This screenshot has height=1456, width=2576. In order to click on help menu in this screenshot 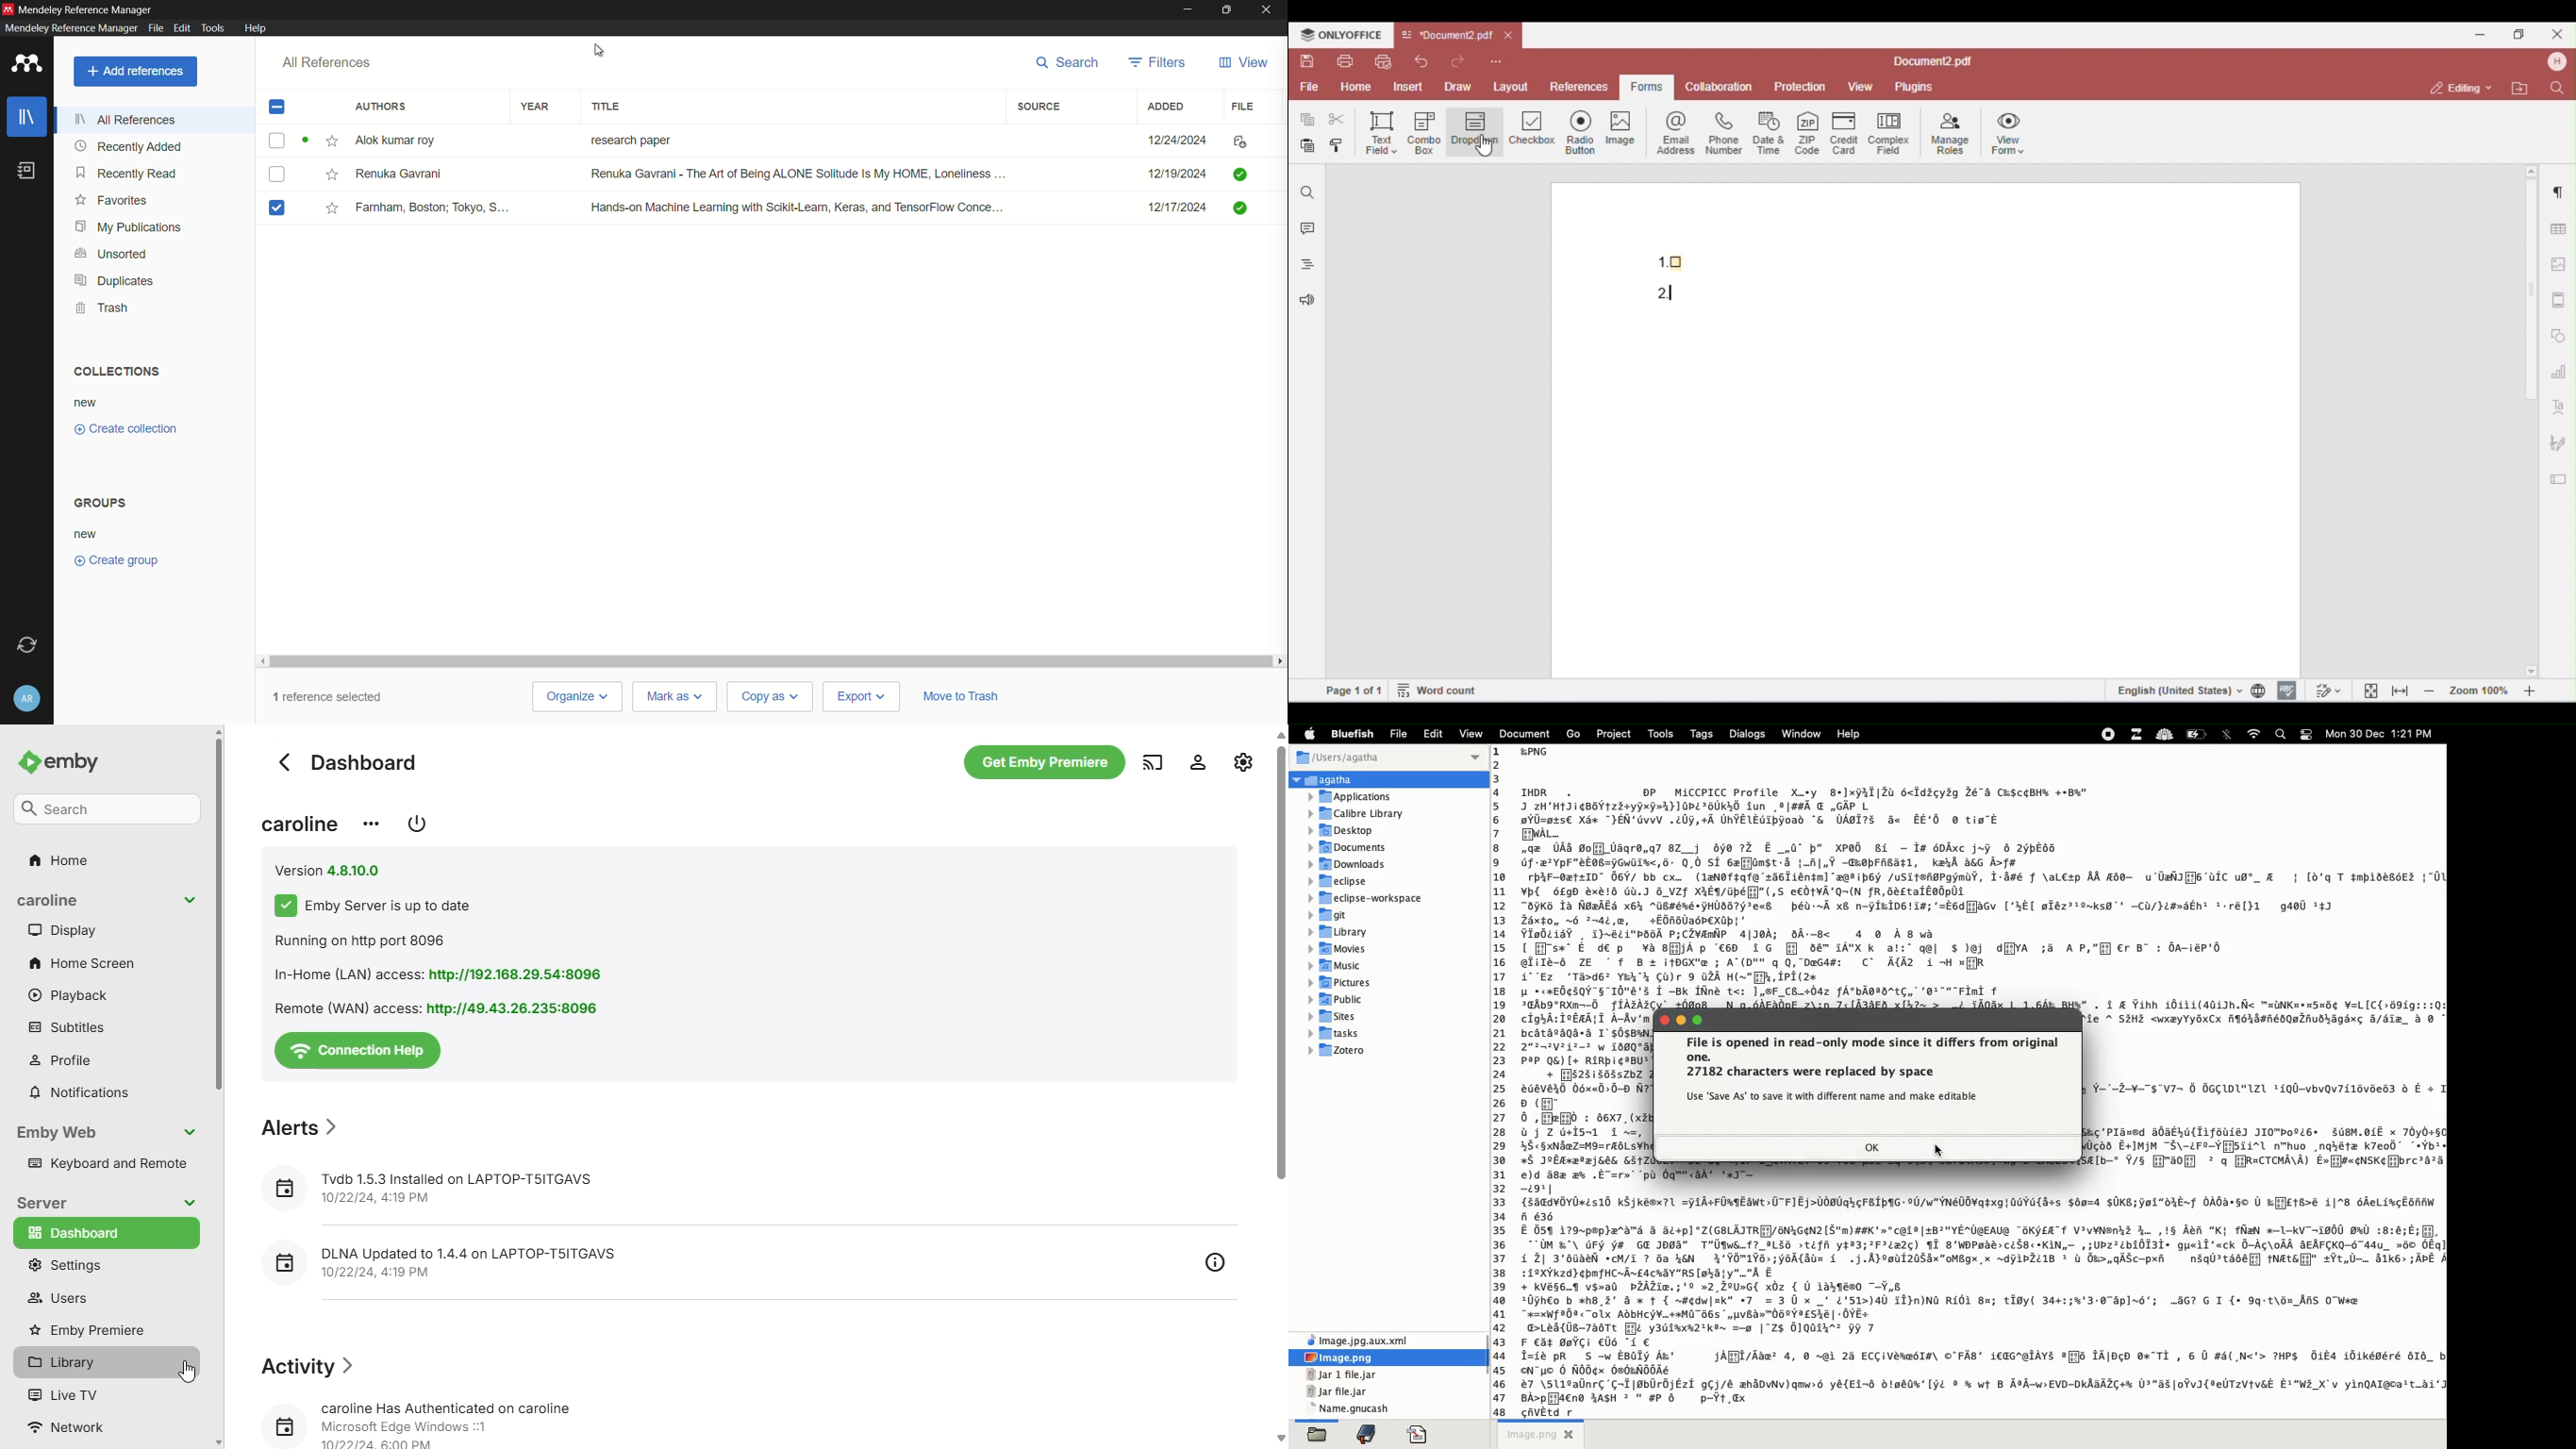, I will do `click(256, 28)`.